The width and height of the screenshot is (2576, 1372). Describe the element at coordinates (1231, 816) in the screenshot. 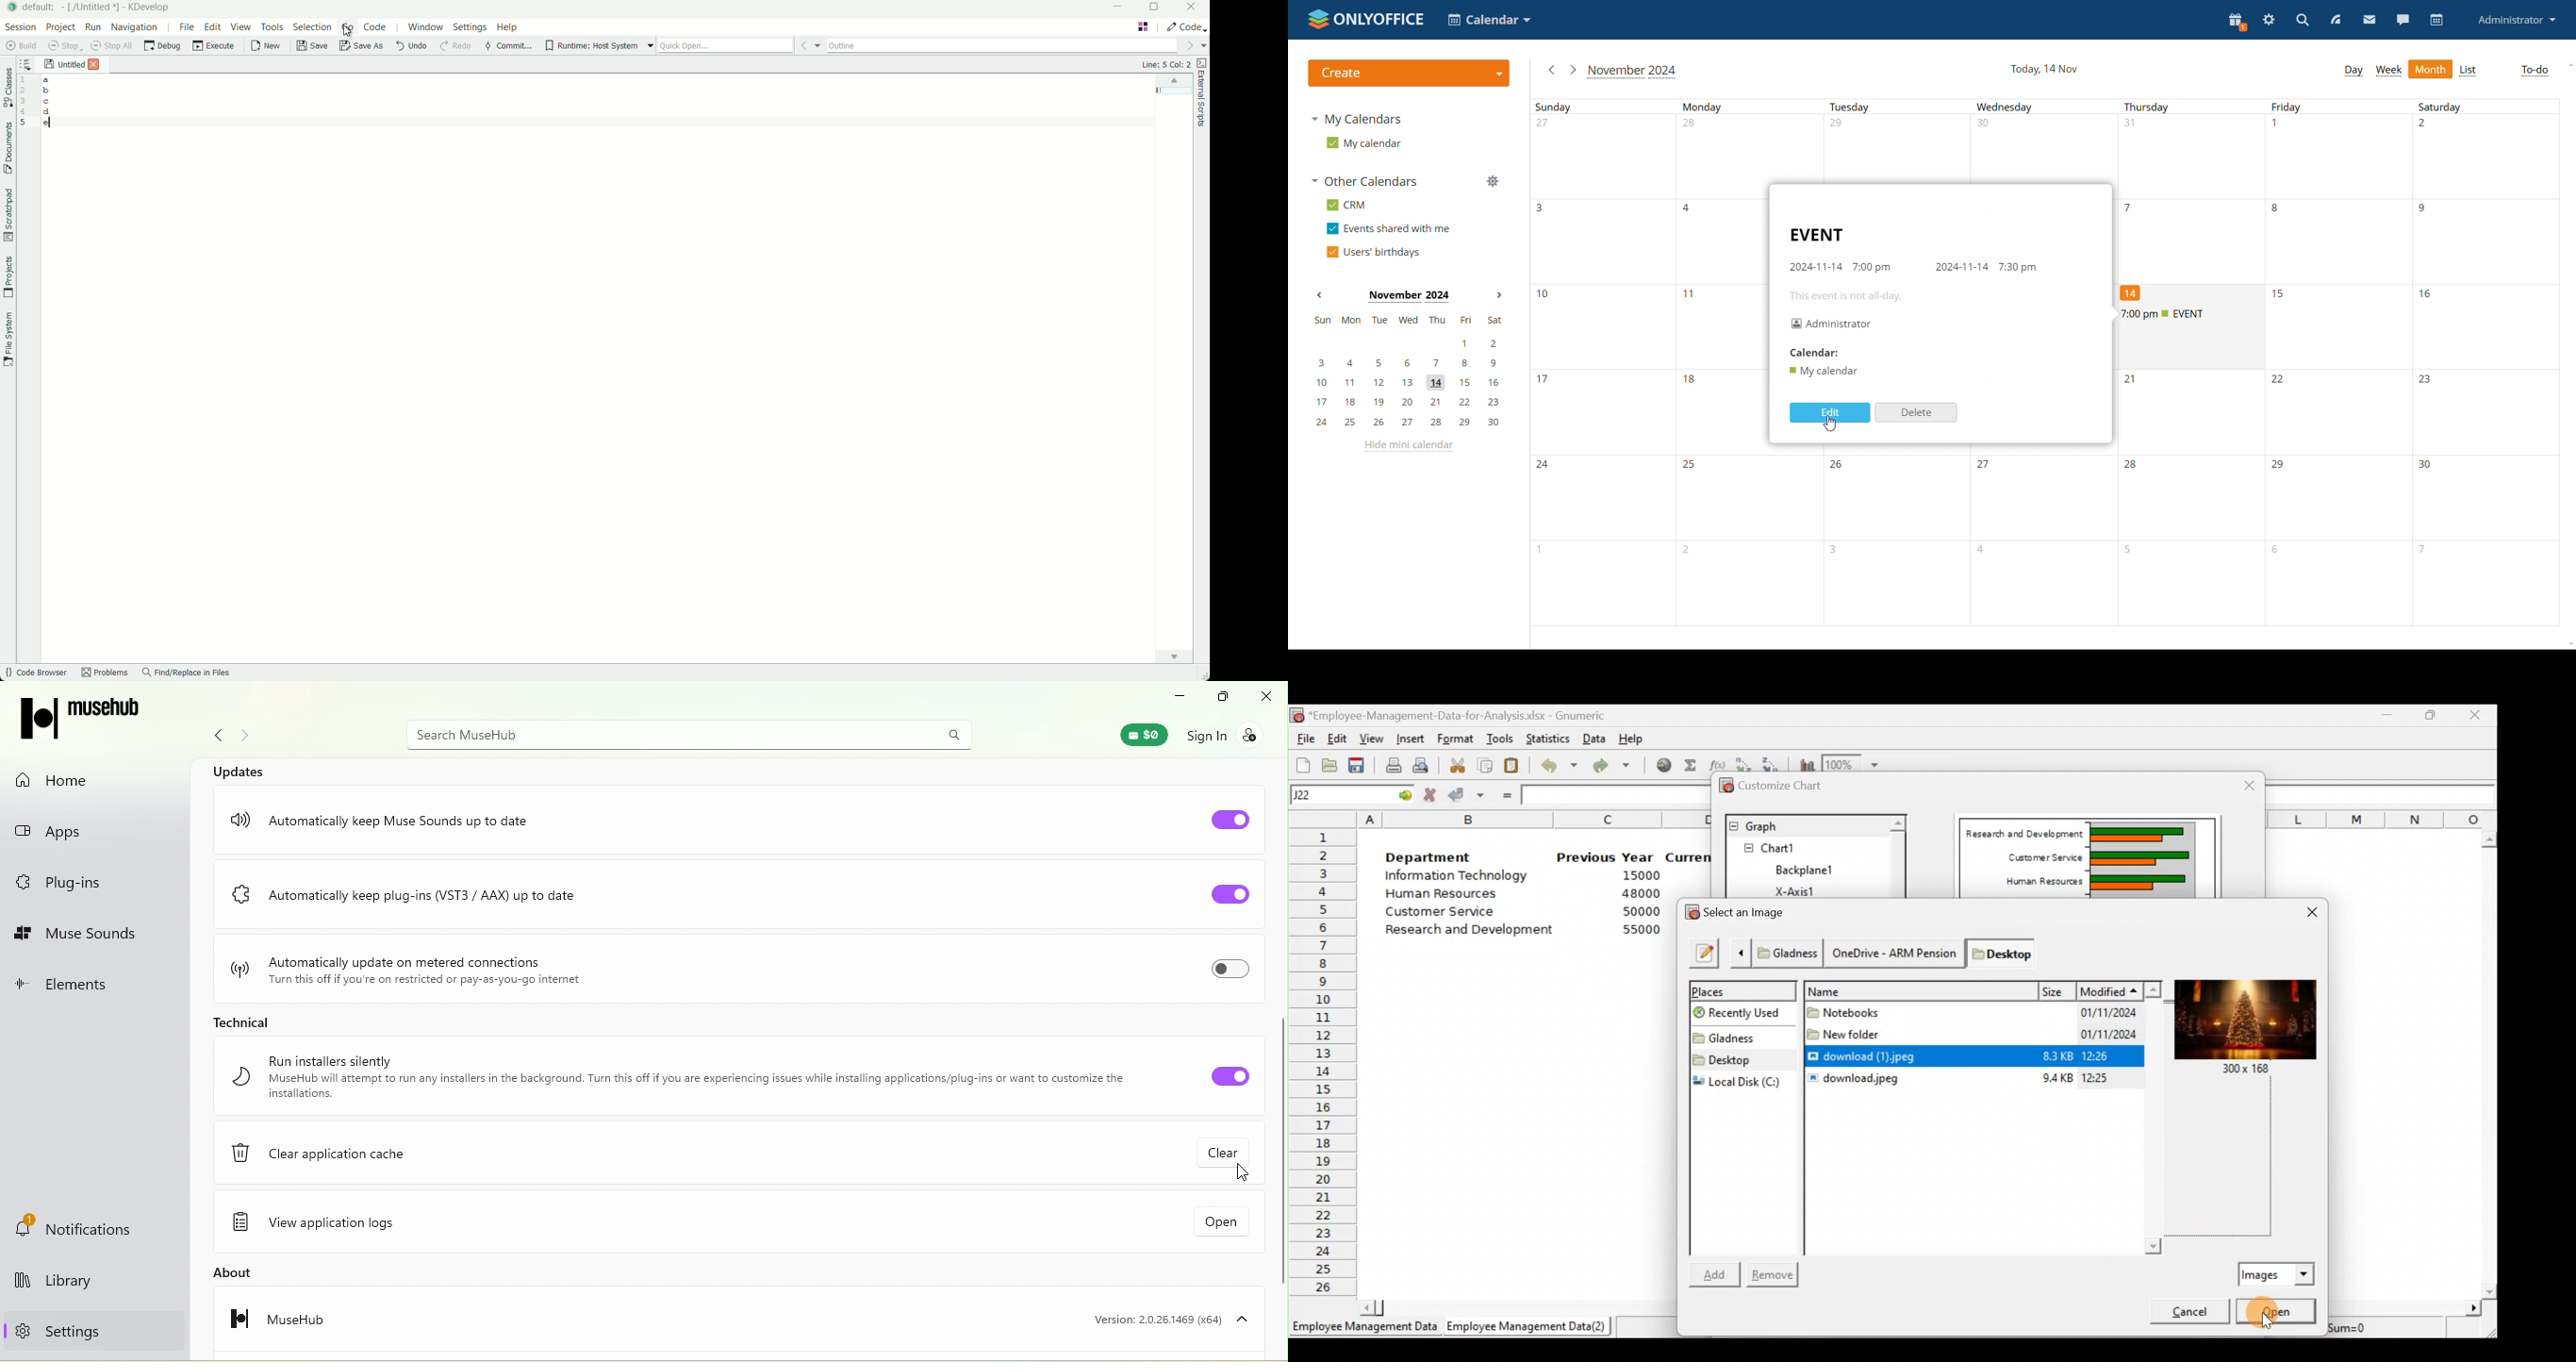

I see `Toggle button` at that location.